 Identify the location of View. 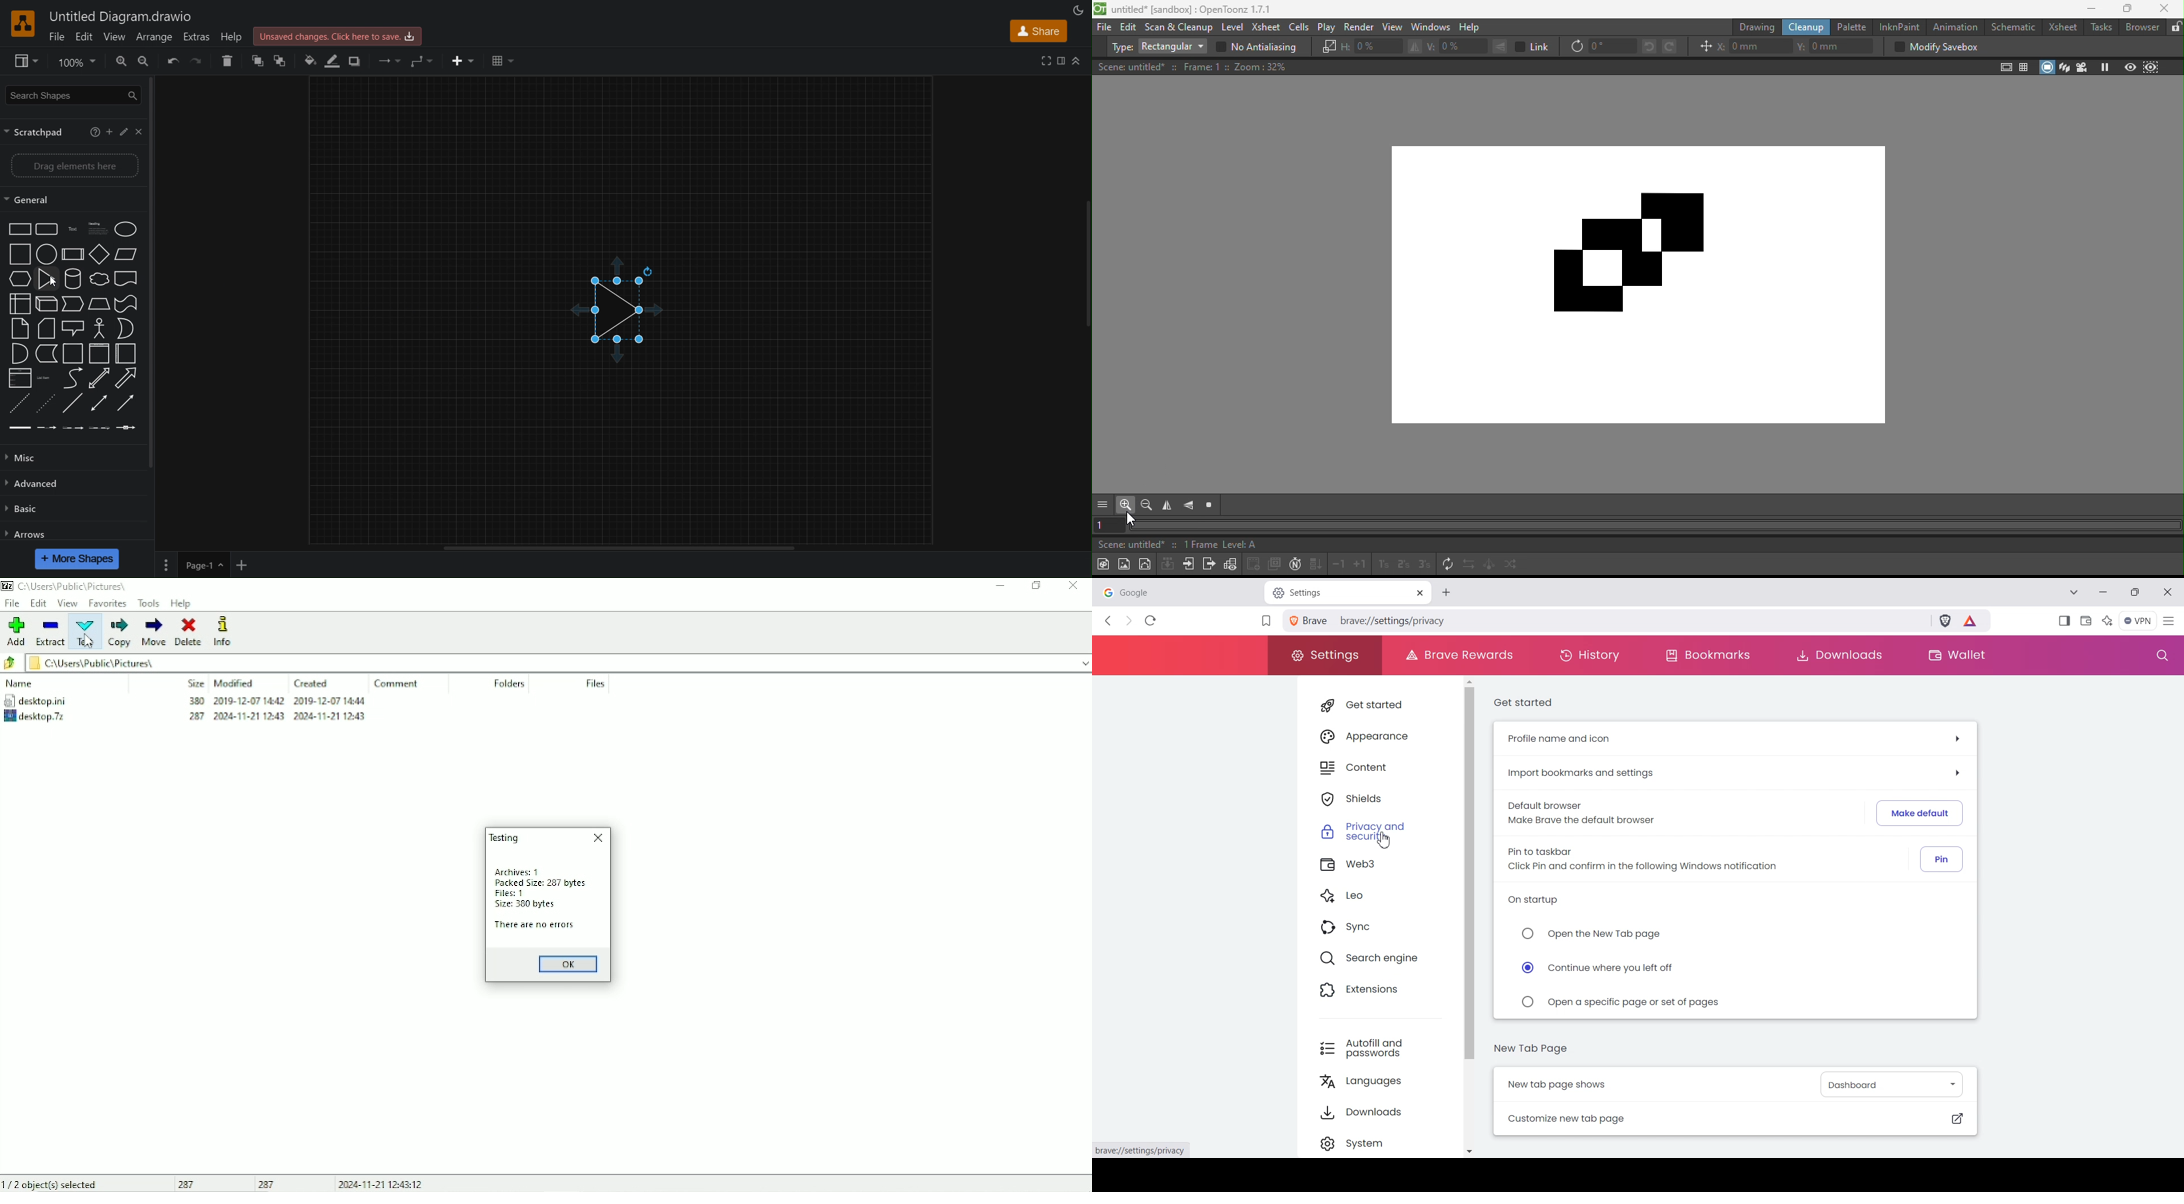
(22, 60).